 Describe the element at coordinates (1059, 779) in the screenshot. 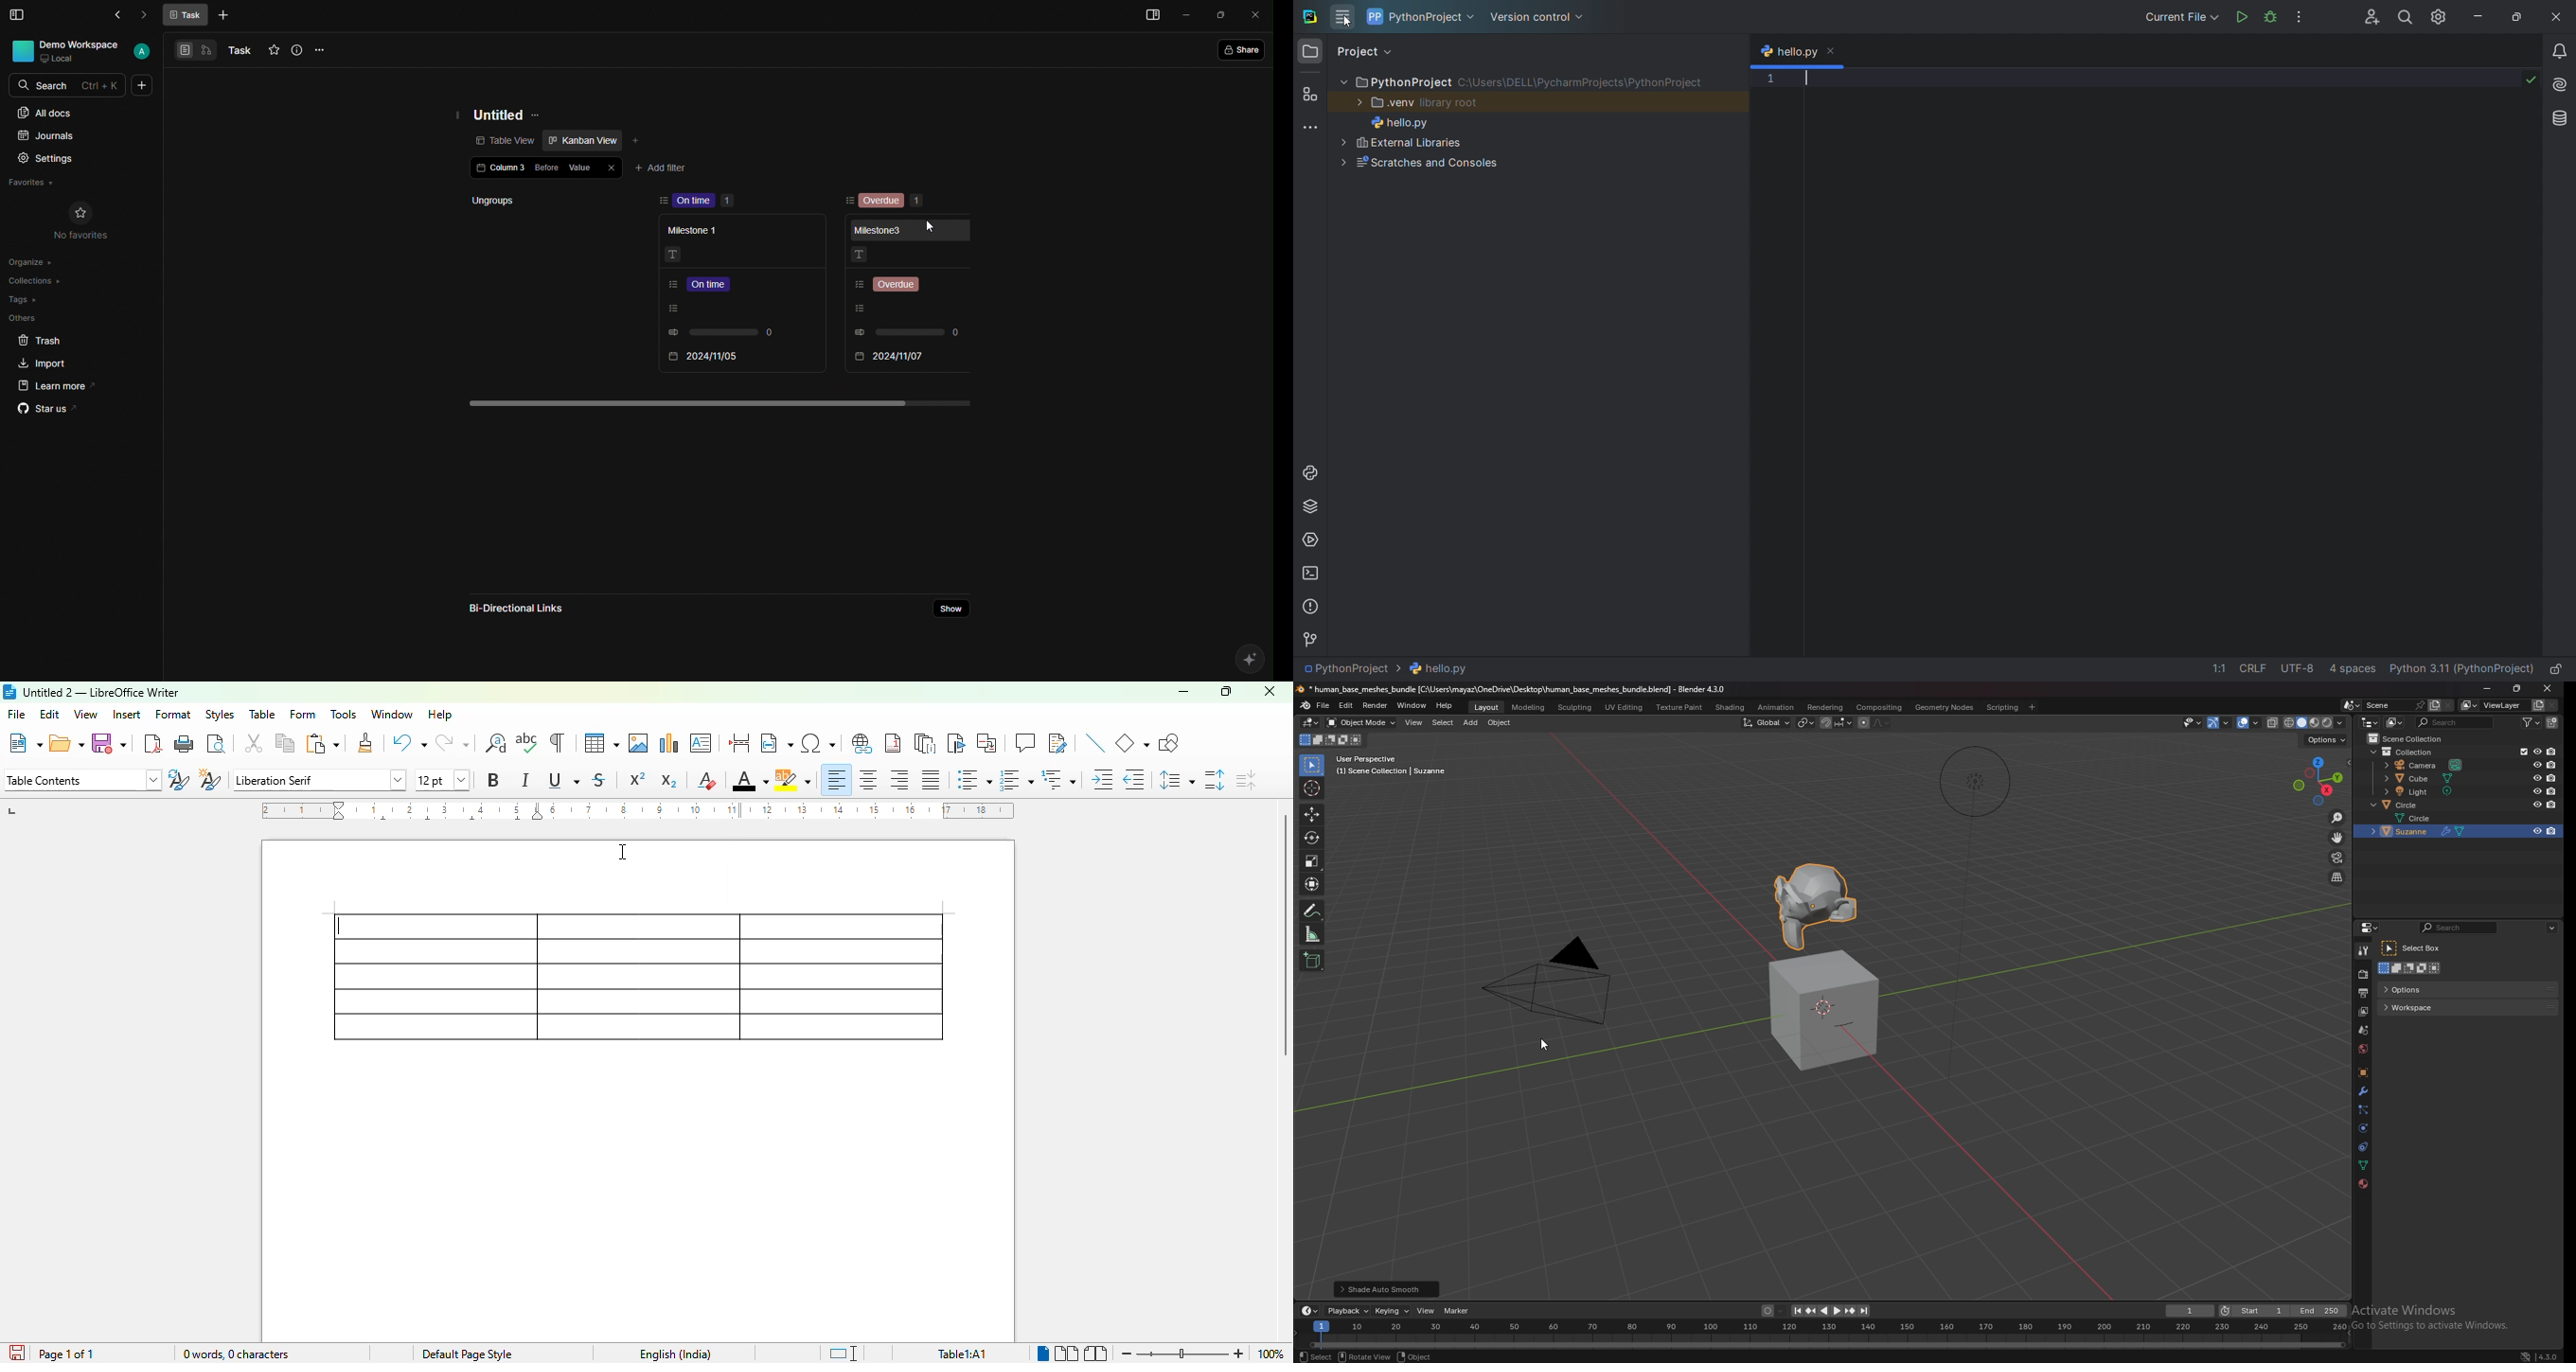

I see `select outline format` at that location.